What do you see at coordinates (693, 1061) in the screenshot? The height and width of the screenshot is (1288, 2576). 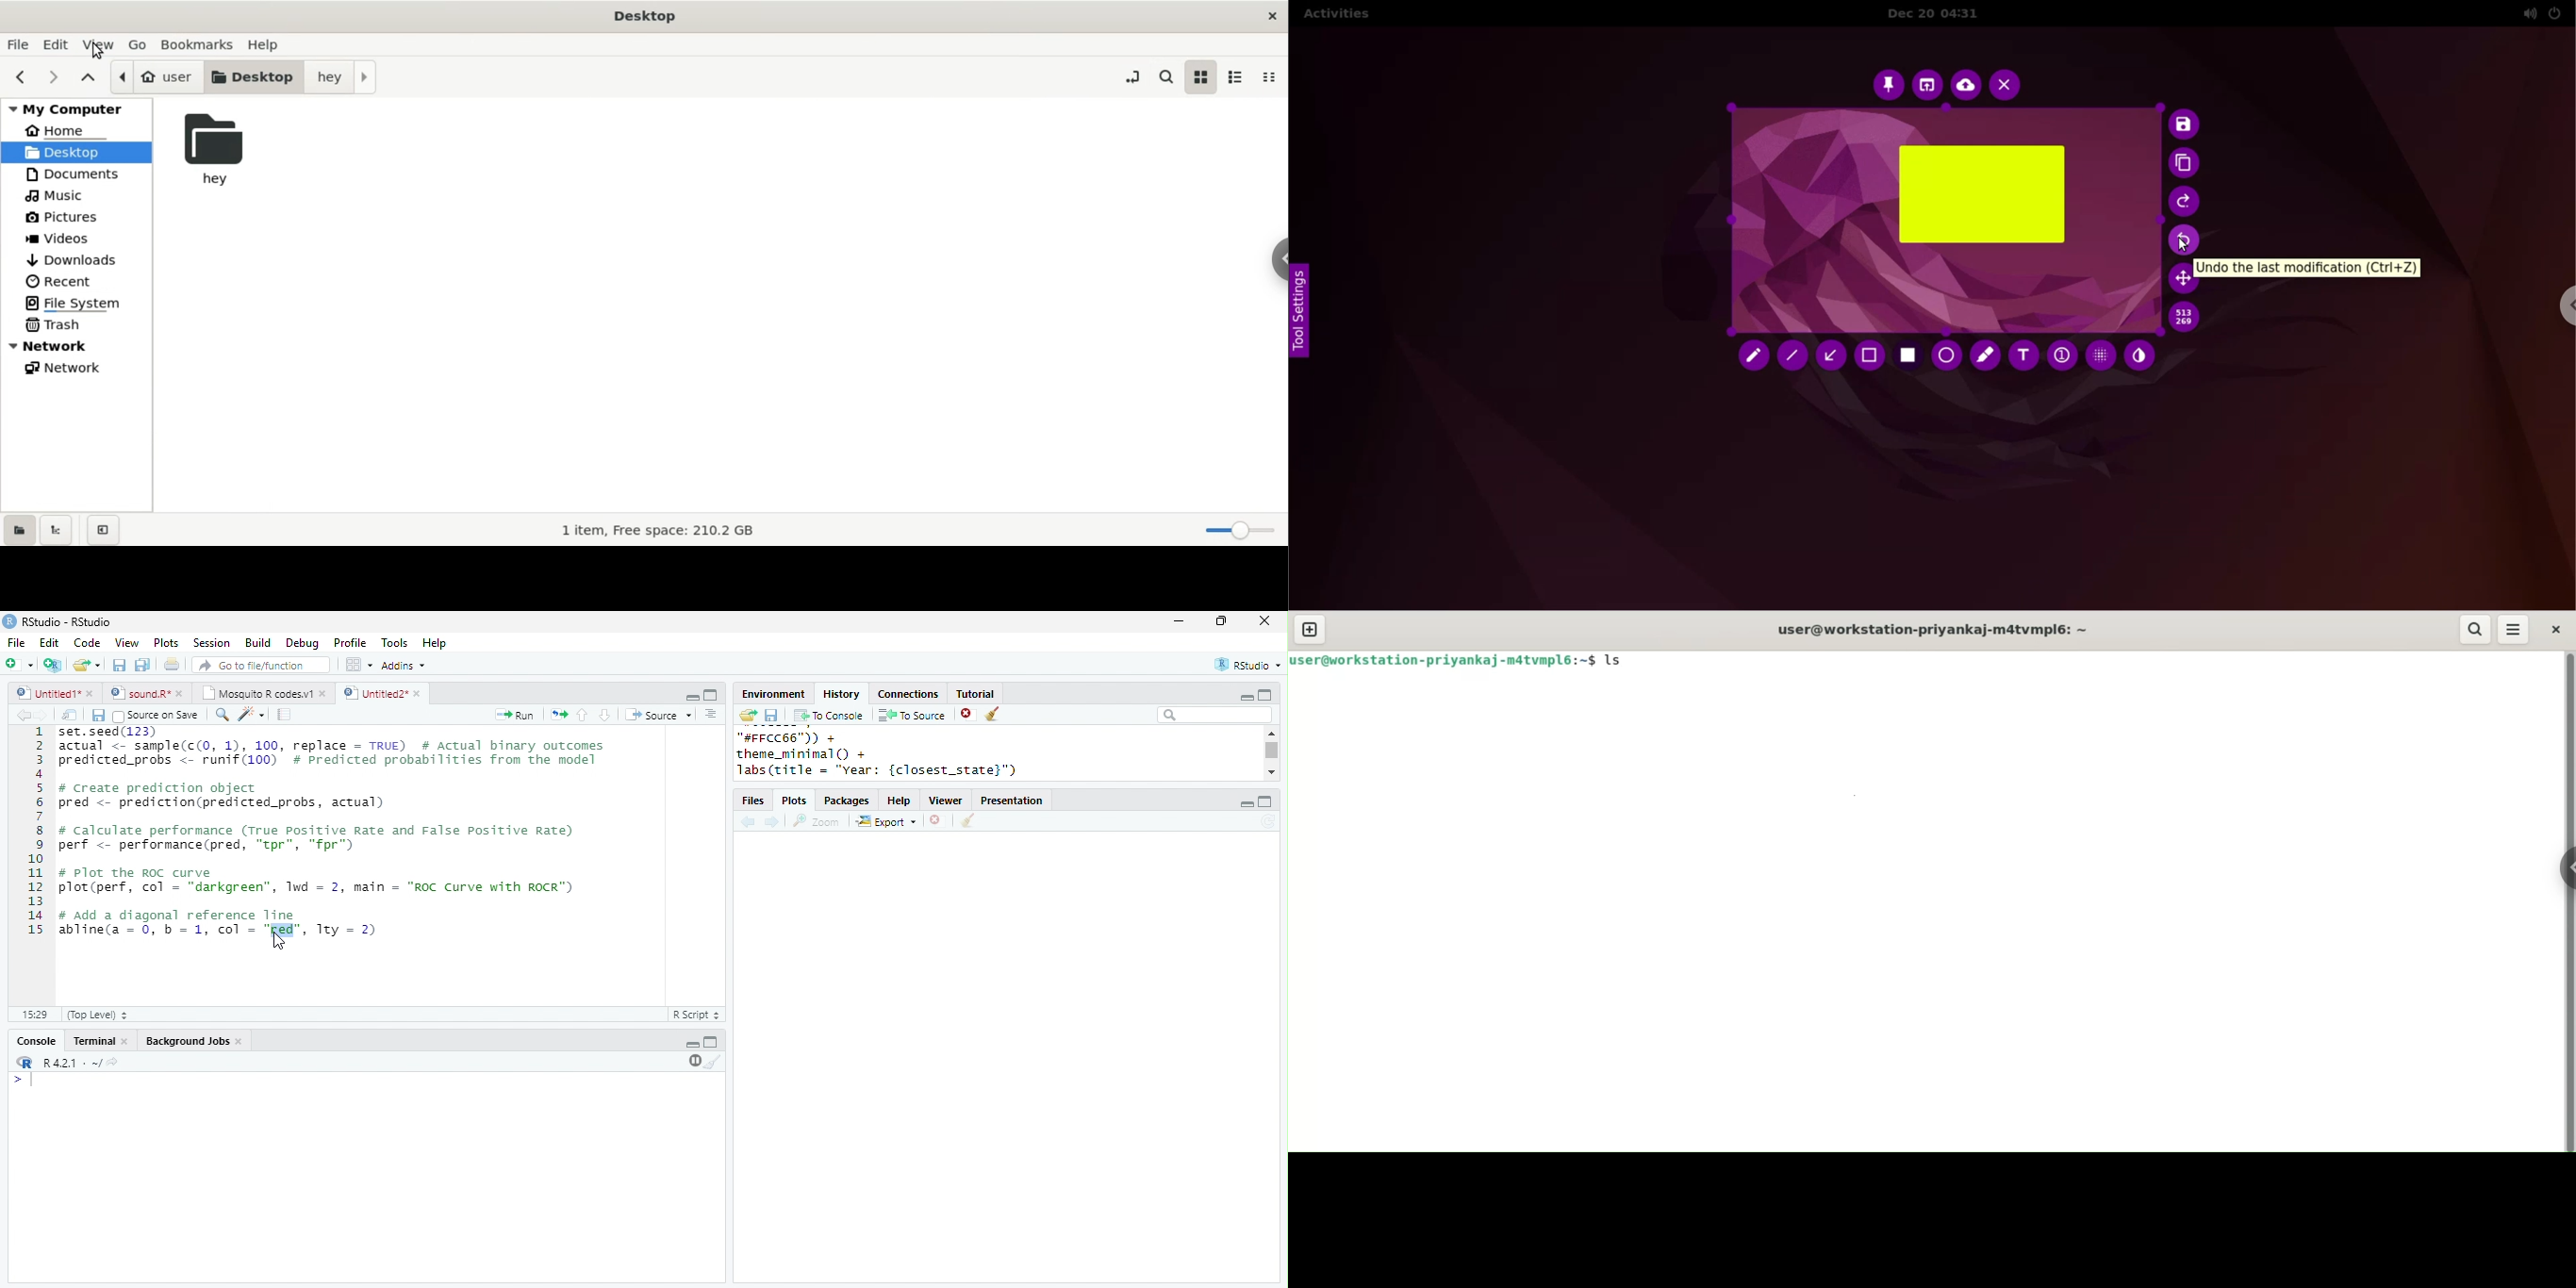 I see `pause` at bounding box center [693, 1061].